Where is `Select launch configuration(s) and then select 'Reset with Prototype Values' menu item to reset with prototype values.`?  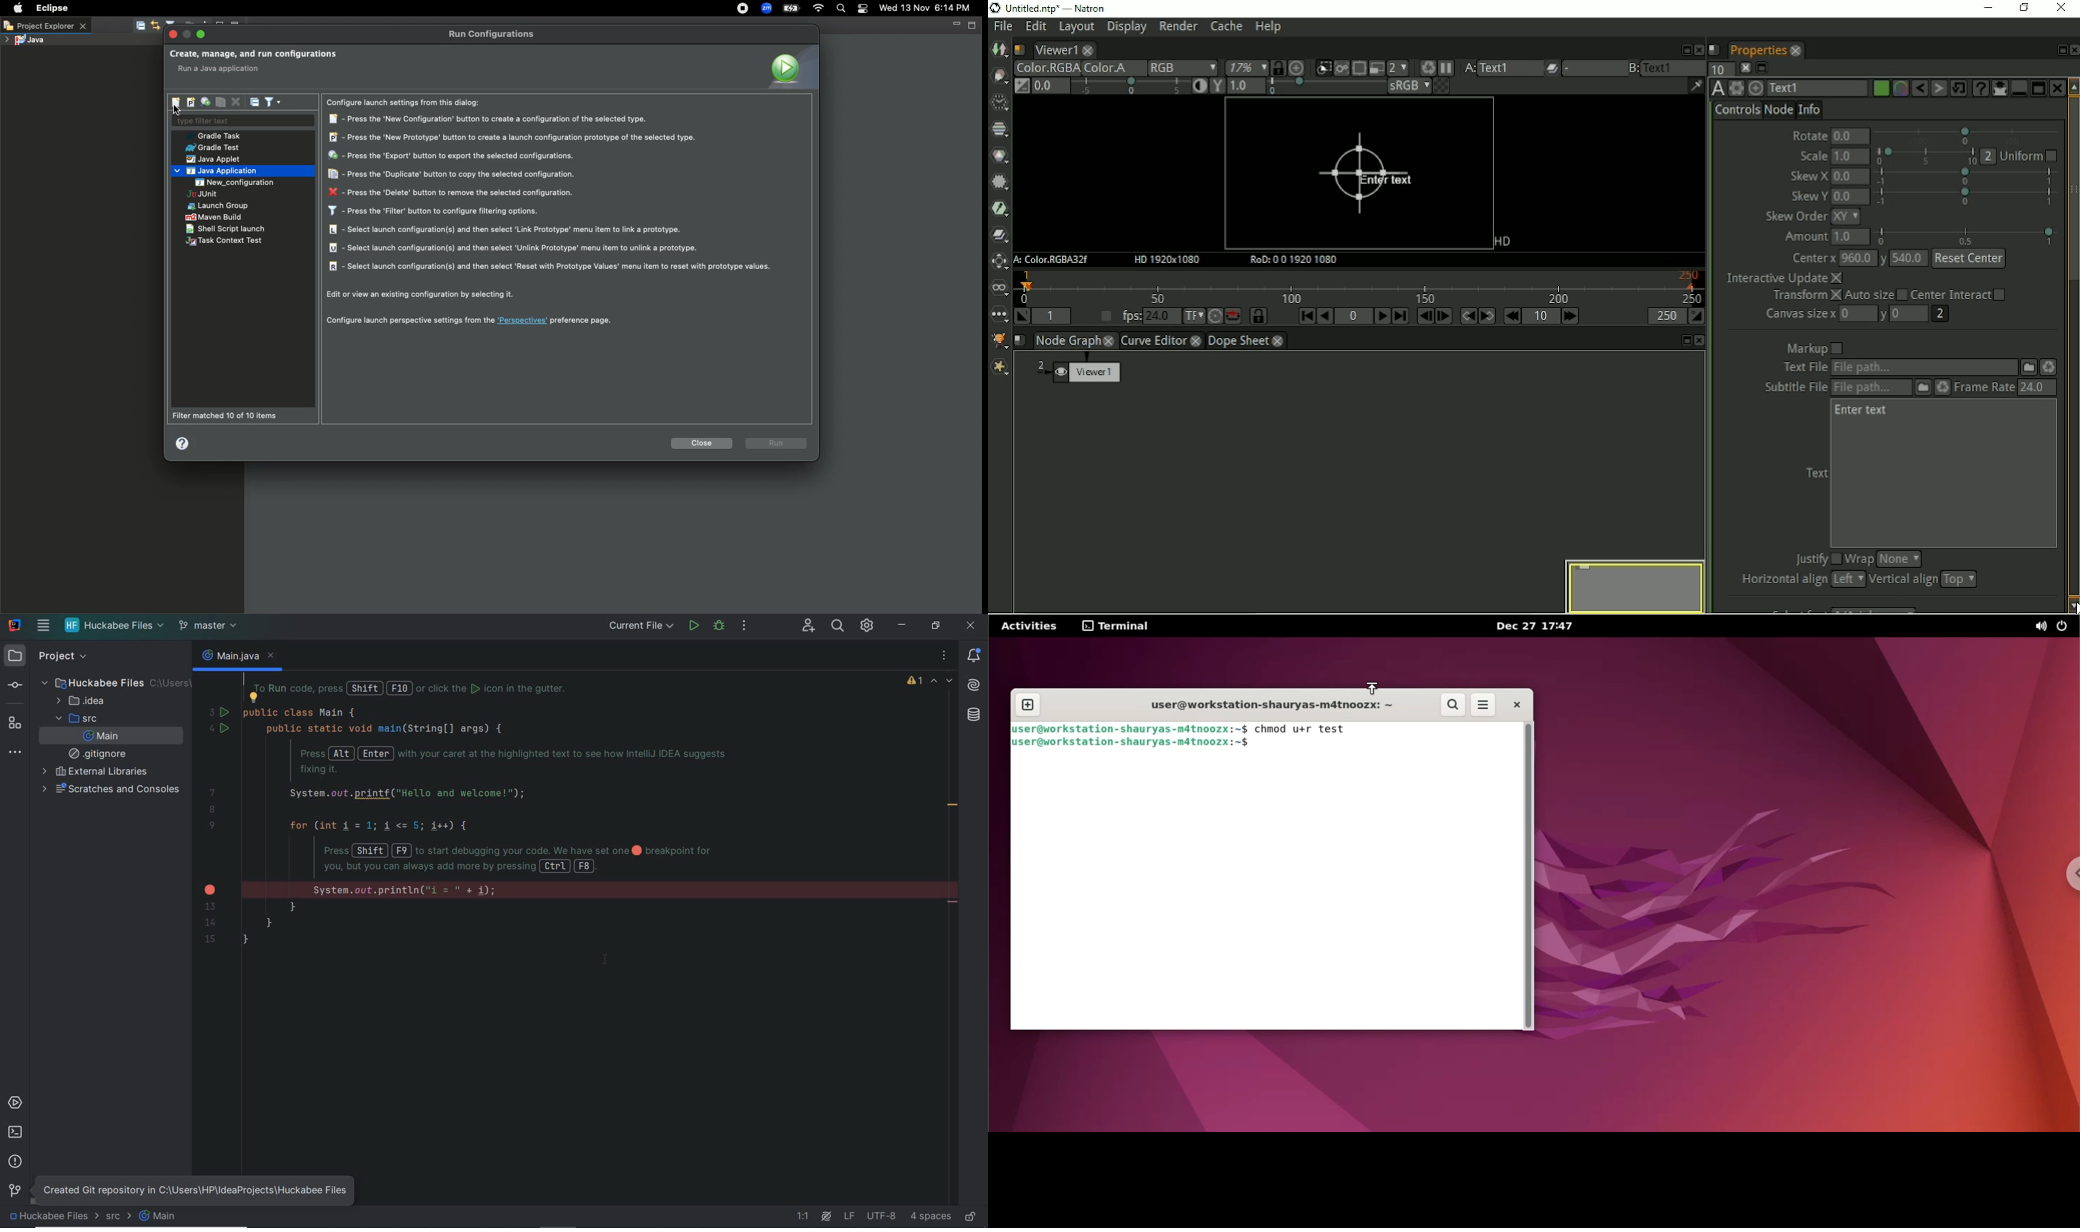 Select launch configuration(s) and then select 'Reset with Prototype Values' menu item to reset with prototype values. is located at coordinates (550, 267).